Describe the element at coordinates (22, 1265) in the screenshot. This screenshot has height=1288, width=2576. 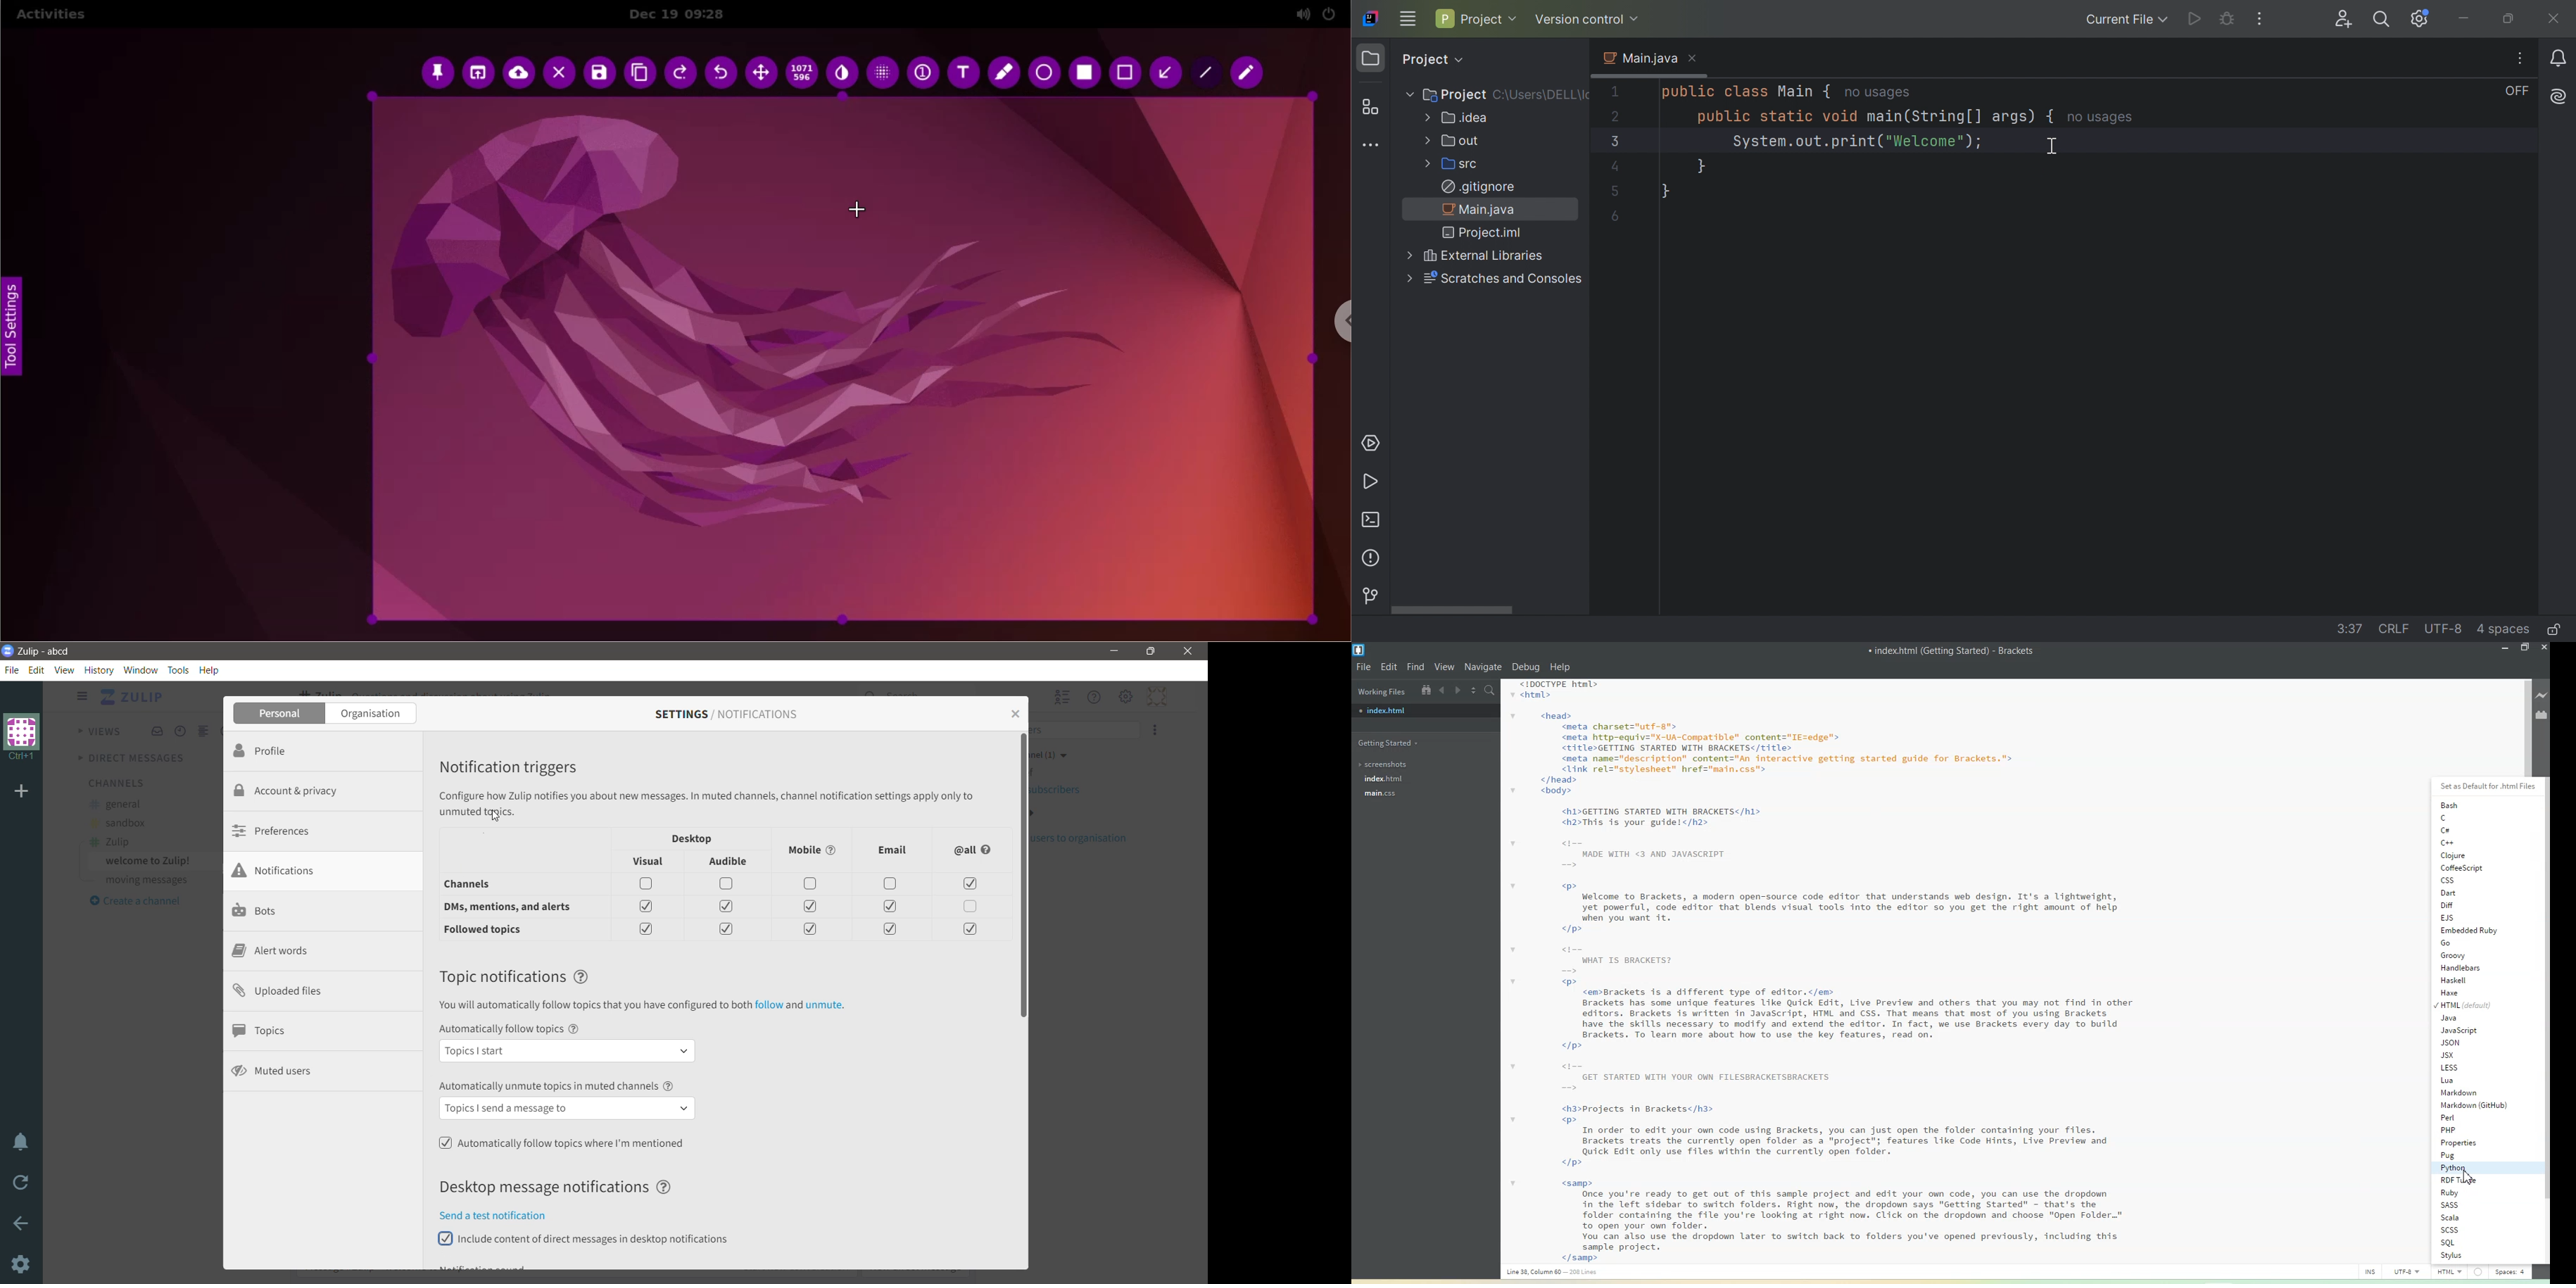
I see `Settings` at that location.